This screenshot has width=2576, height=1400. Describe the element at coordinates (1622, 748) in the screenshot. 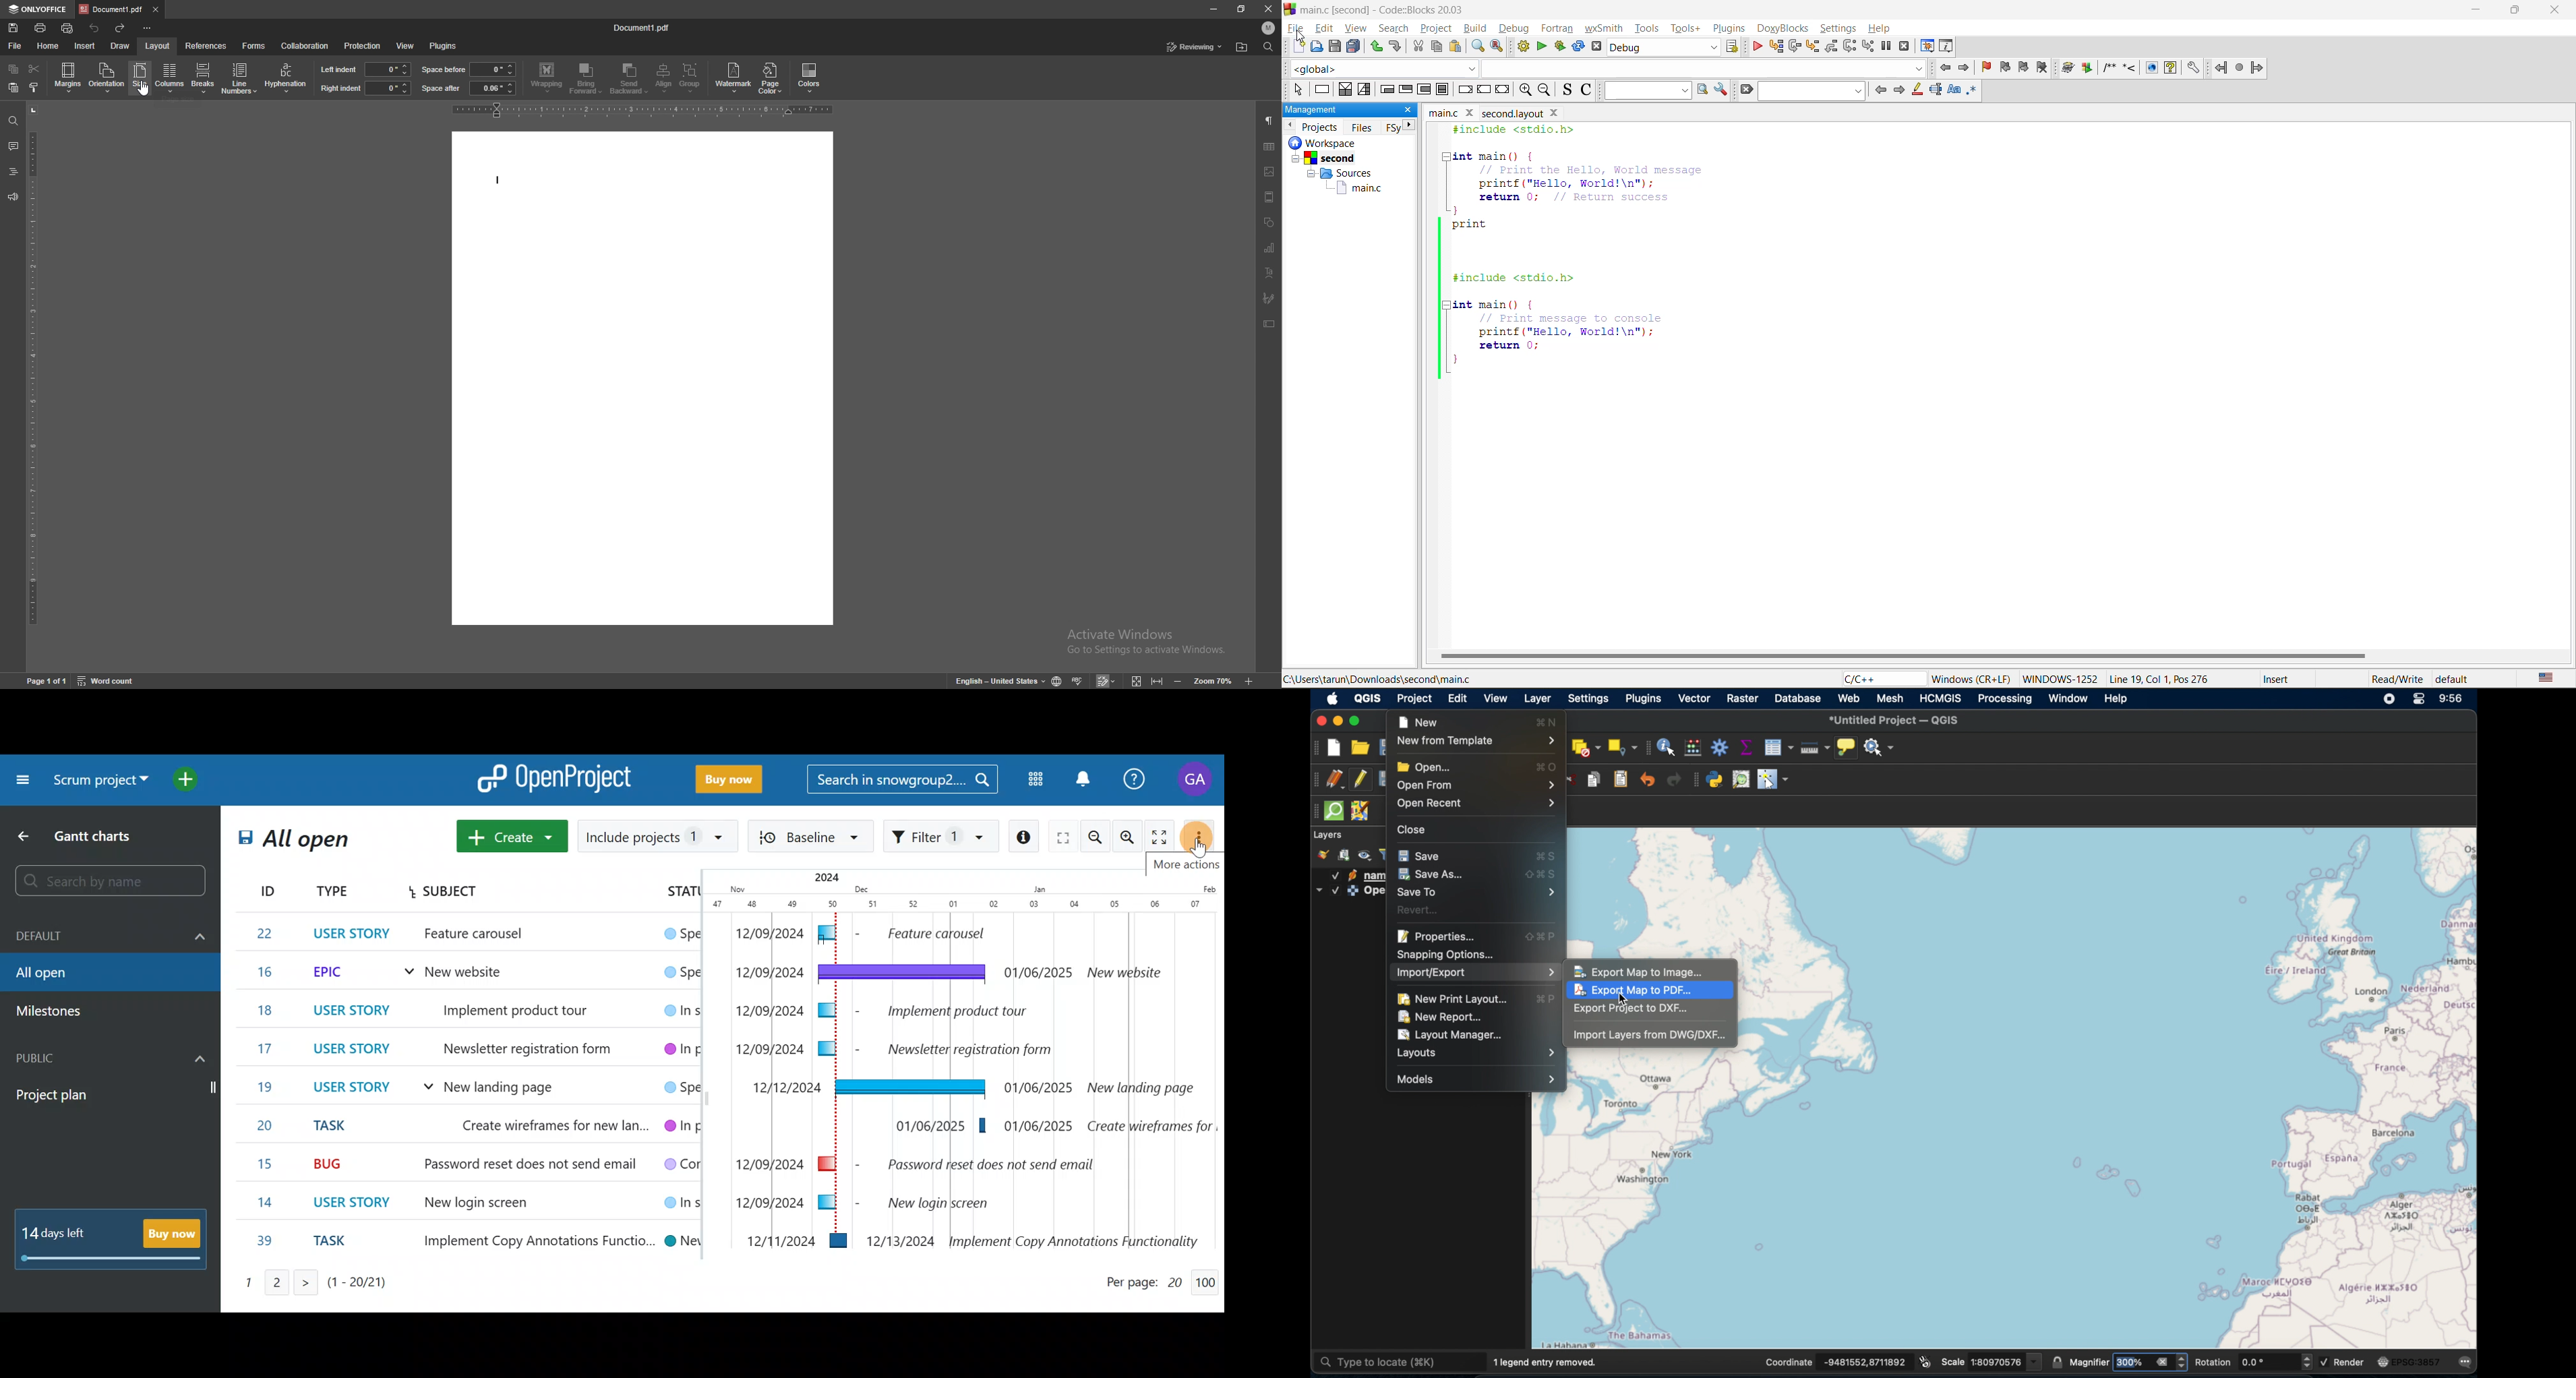

I see `select by location` at that location.